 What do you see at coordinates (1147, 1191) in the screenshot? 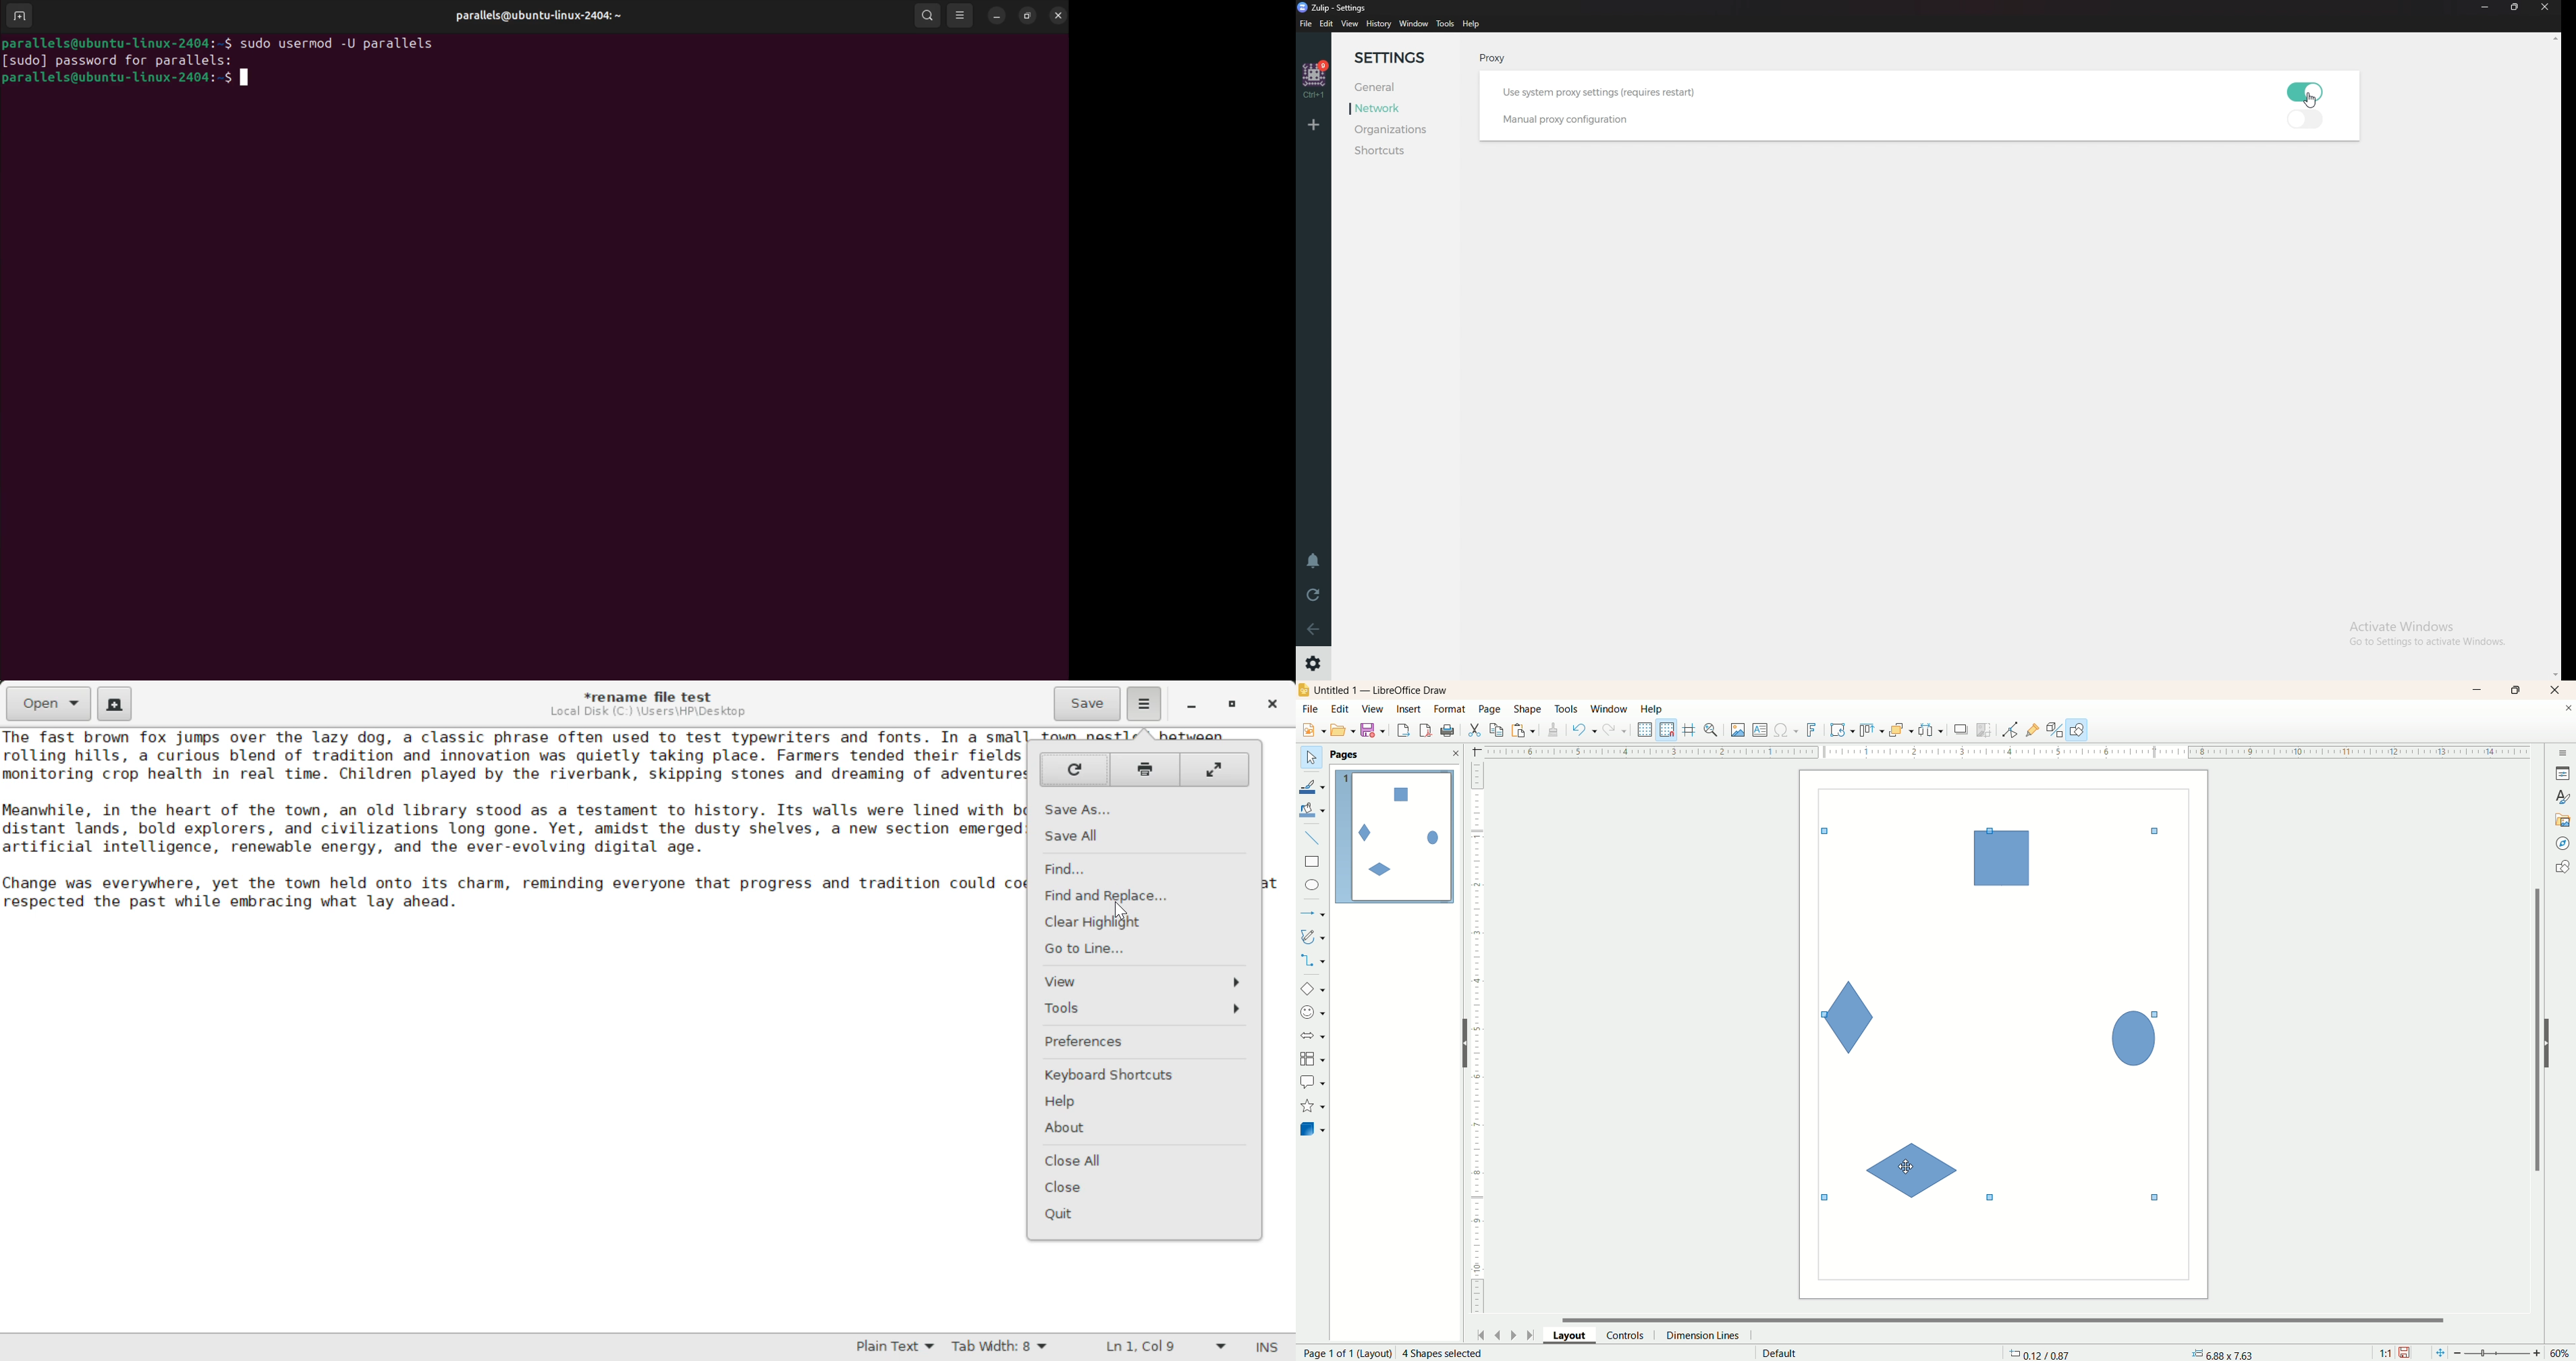
I see `Close` at bounding box center [1147, 1191].